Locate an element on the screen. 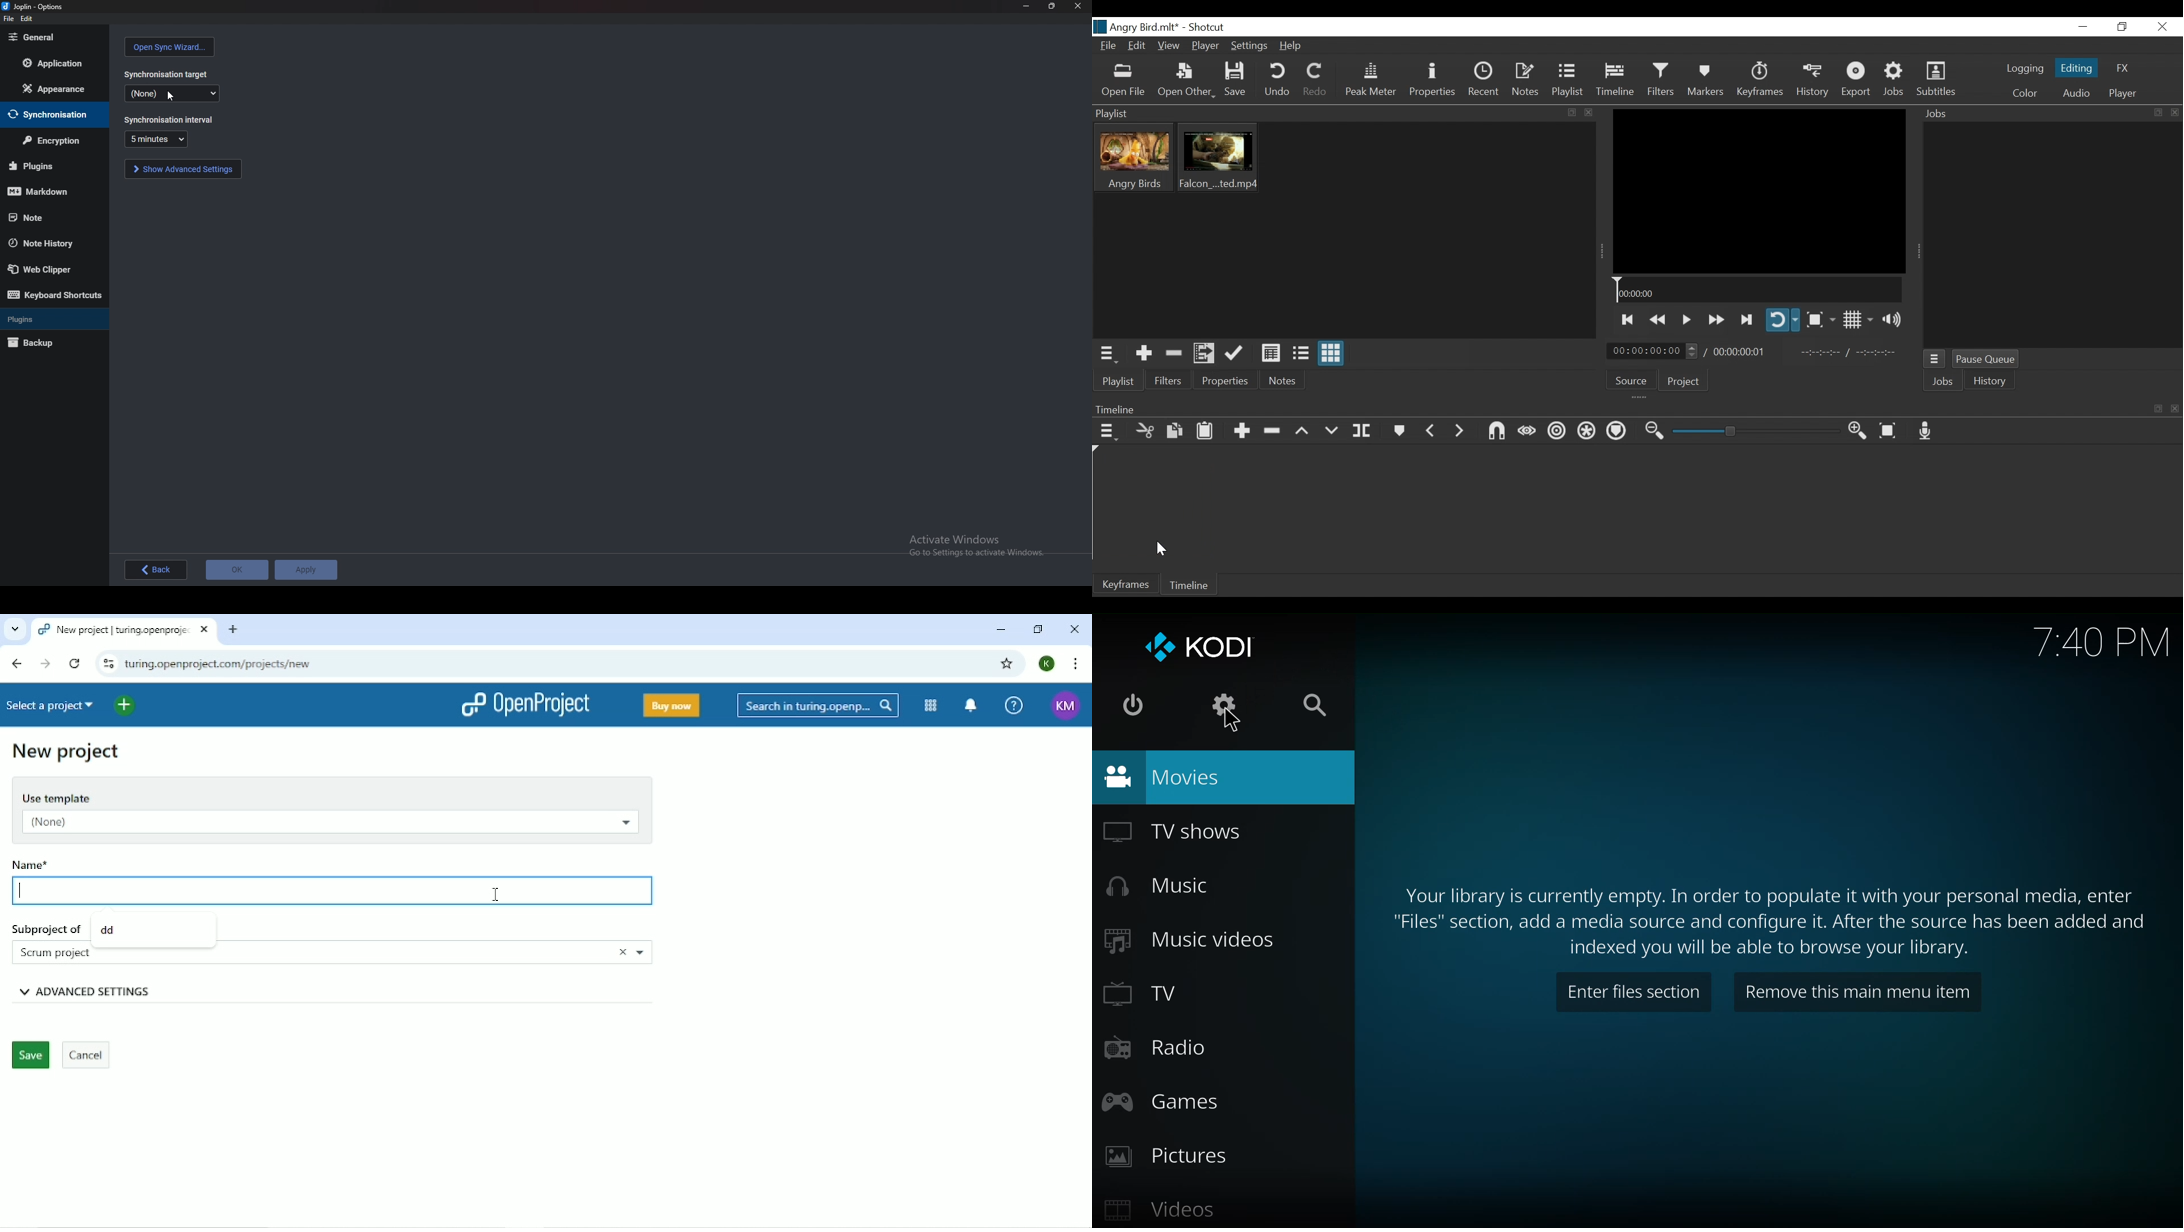 The height and width of the screenshot is (1232, 2184). Synchronization is located at coordinates (57, 114).